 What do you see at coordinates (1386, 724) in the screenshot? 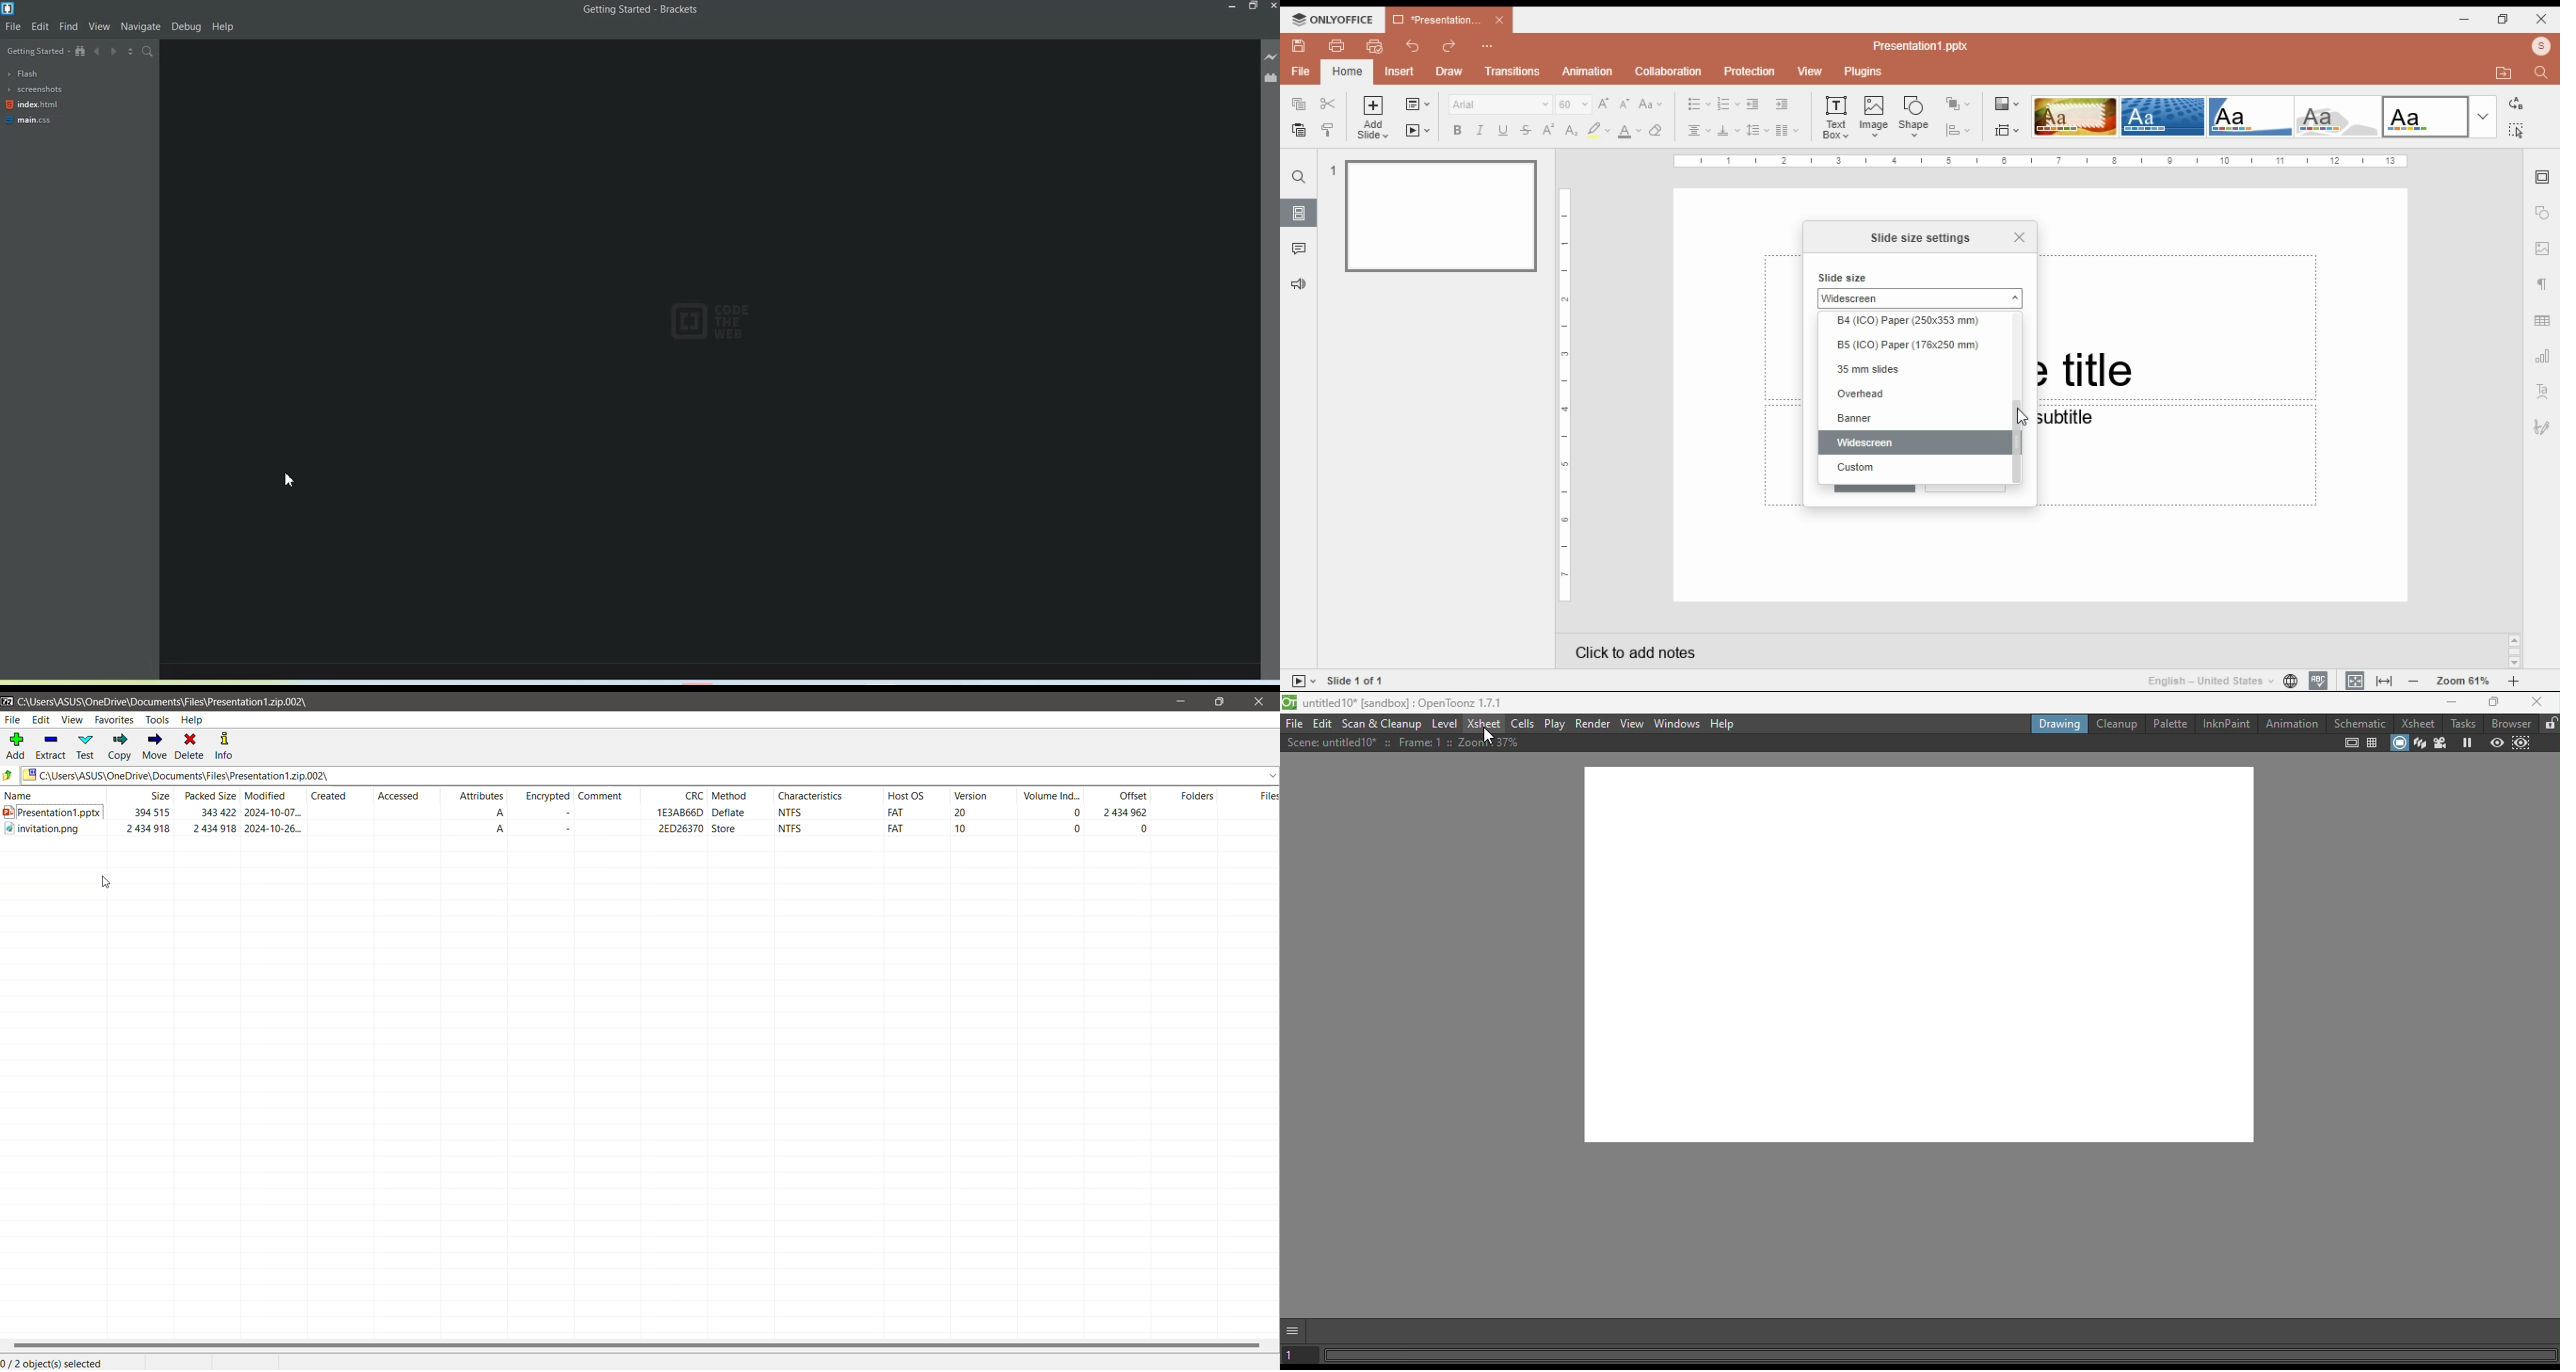
I see `Scan & Cleanup` at bounding box center [1386, 724].